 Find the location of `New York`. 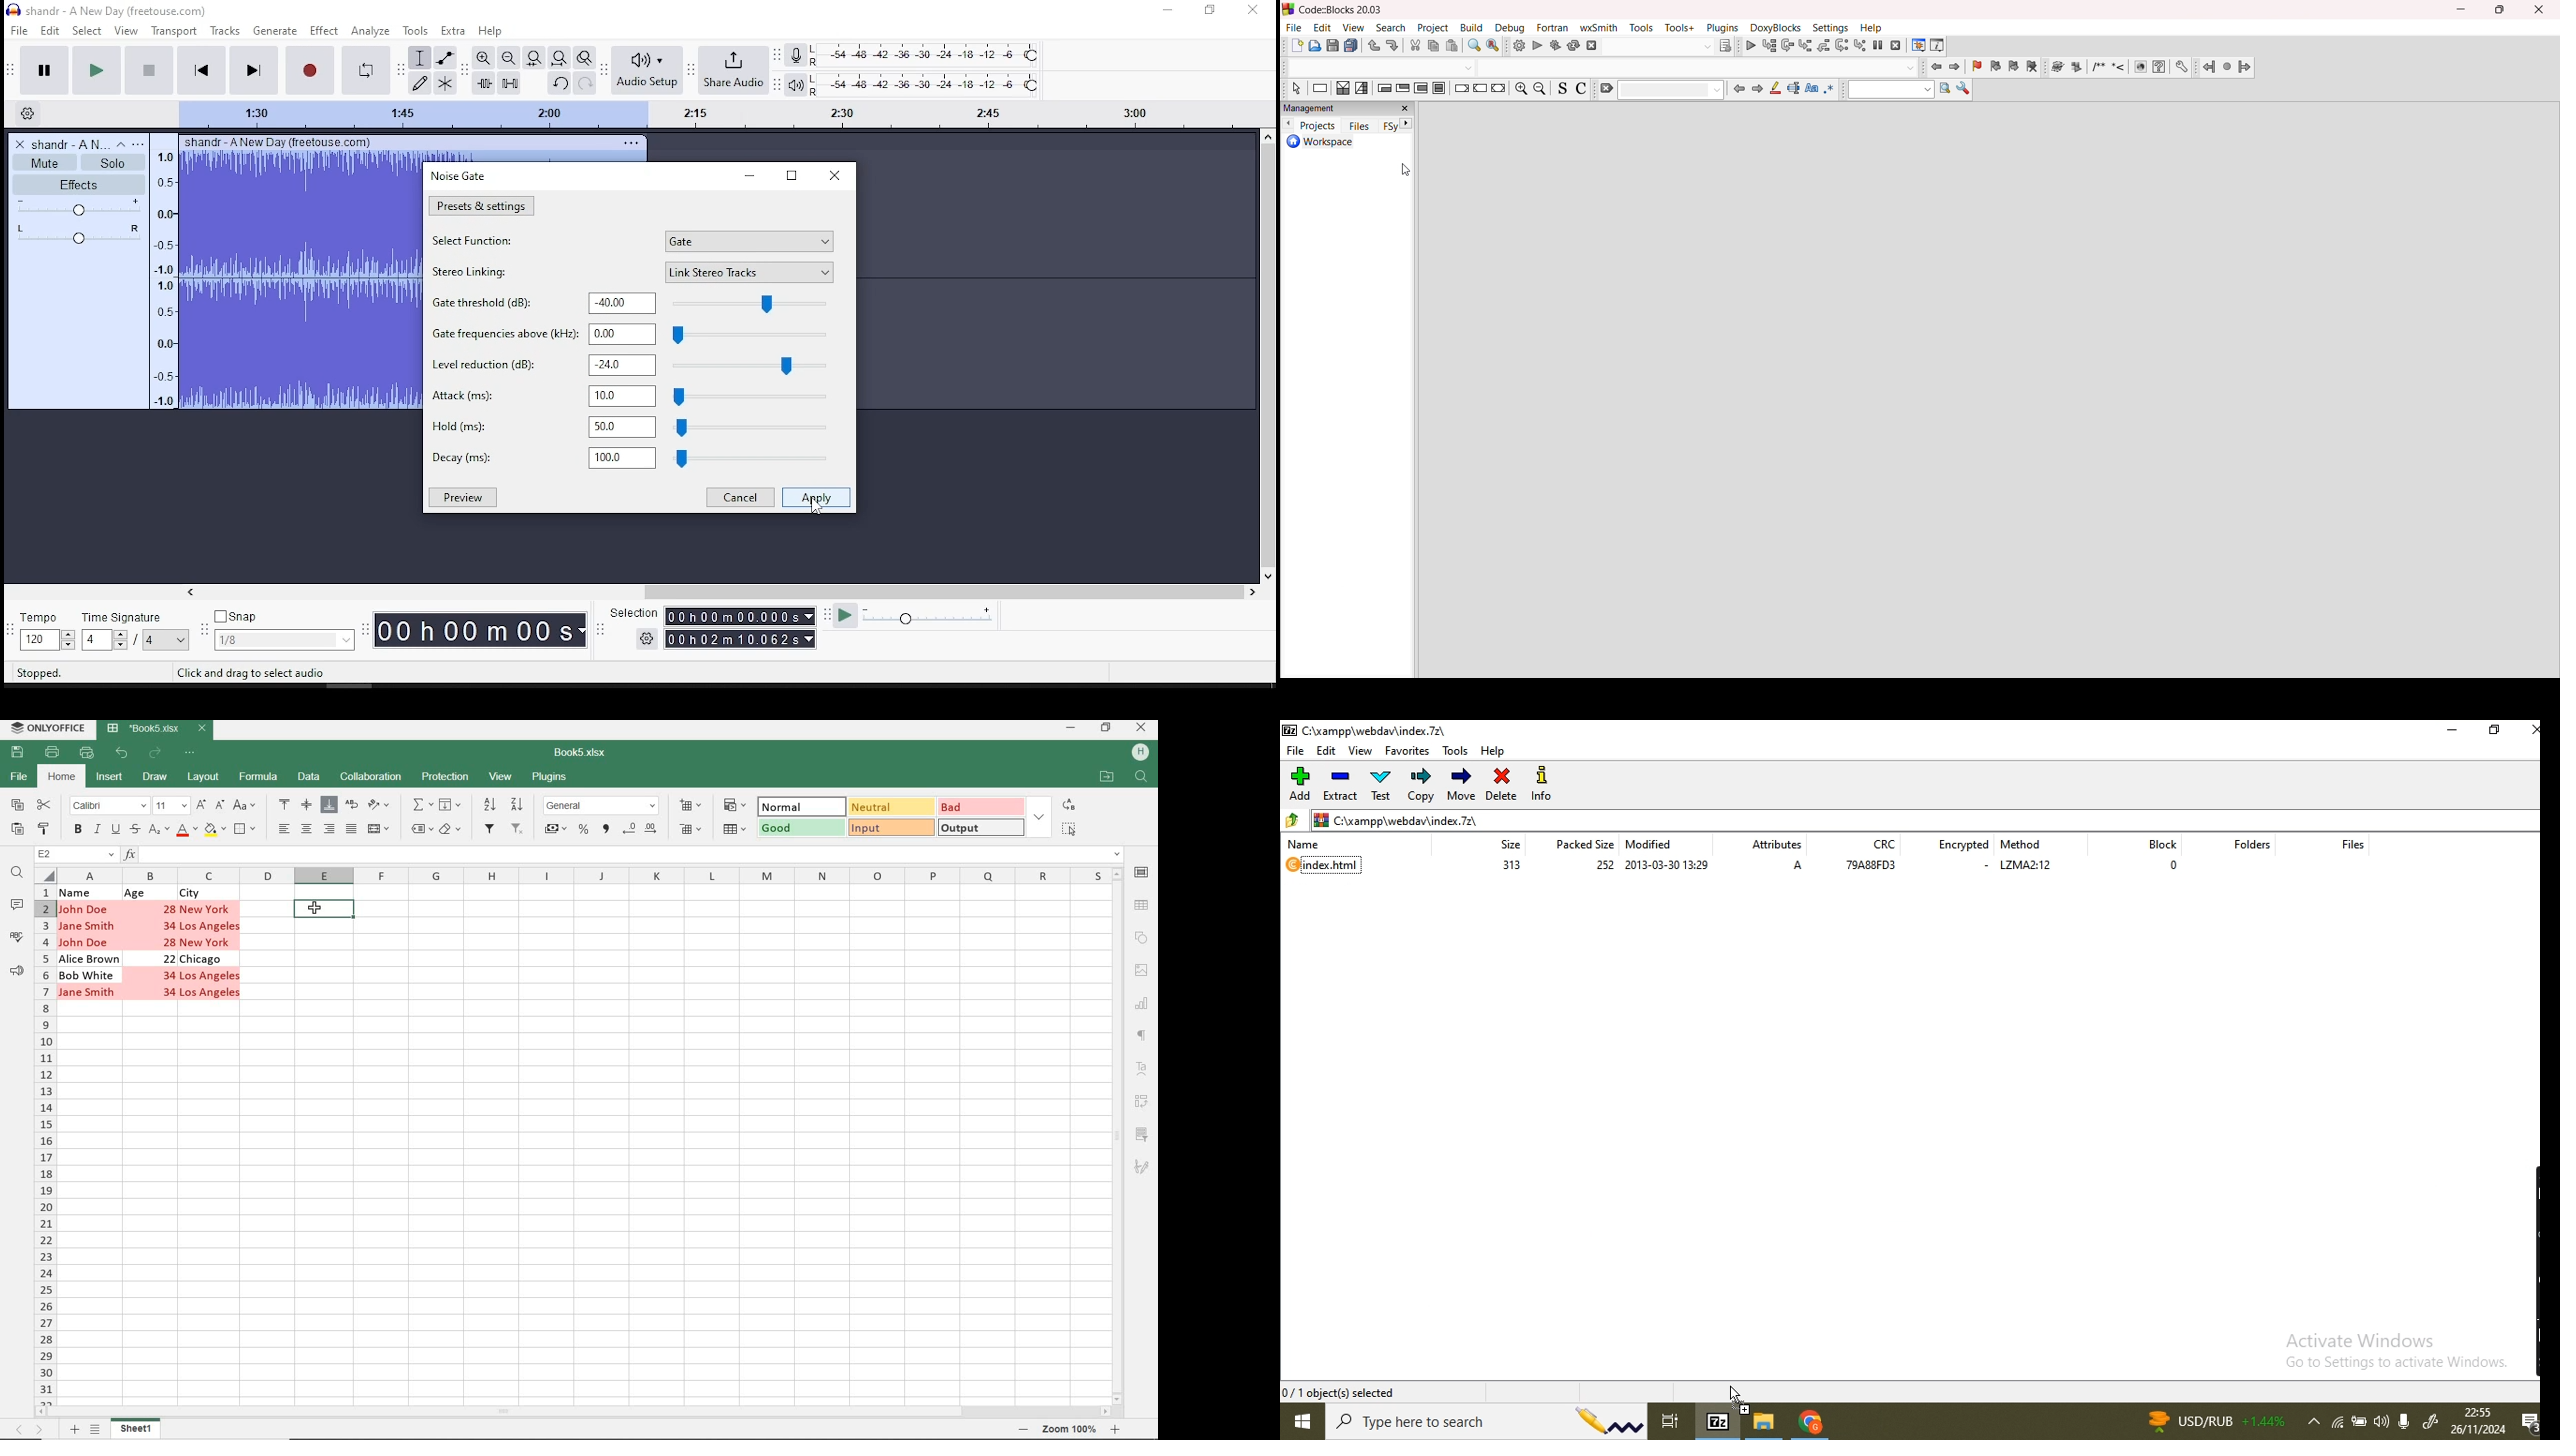

New York is located at coordinates (210, 942).